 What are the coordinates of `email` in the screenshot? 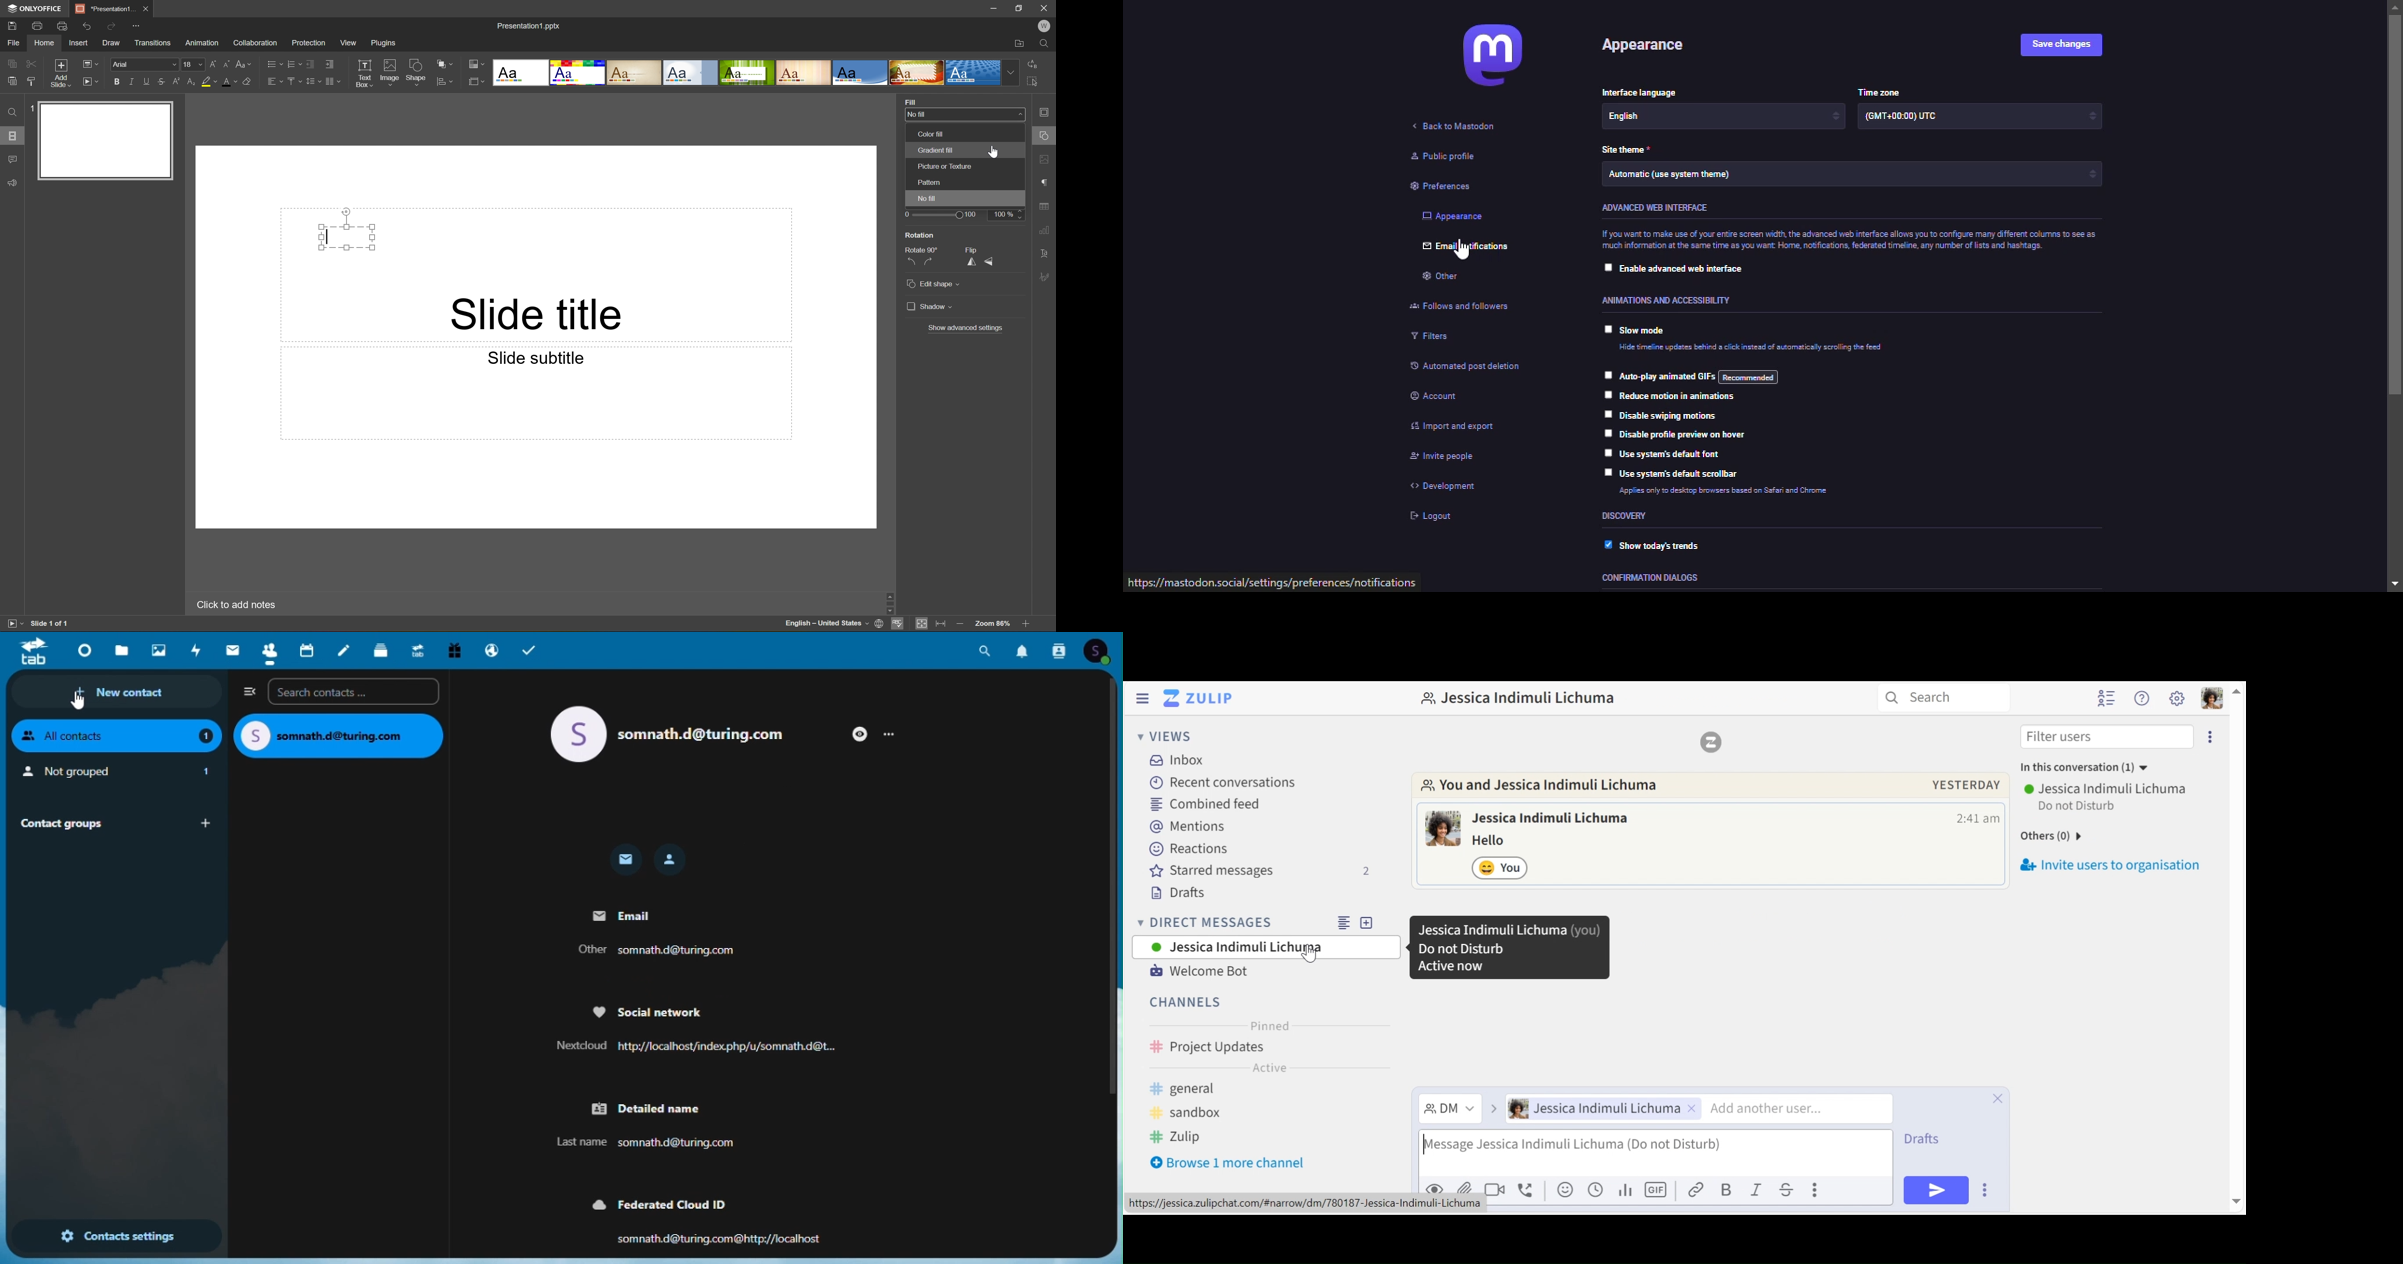 It's located at (671, 740).